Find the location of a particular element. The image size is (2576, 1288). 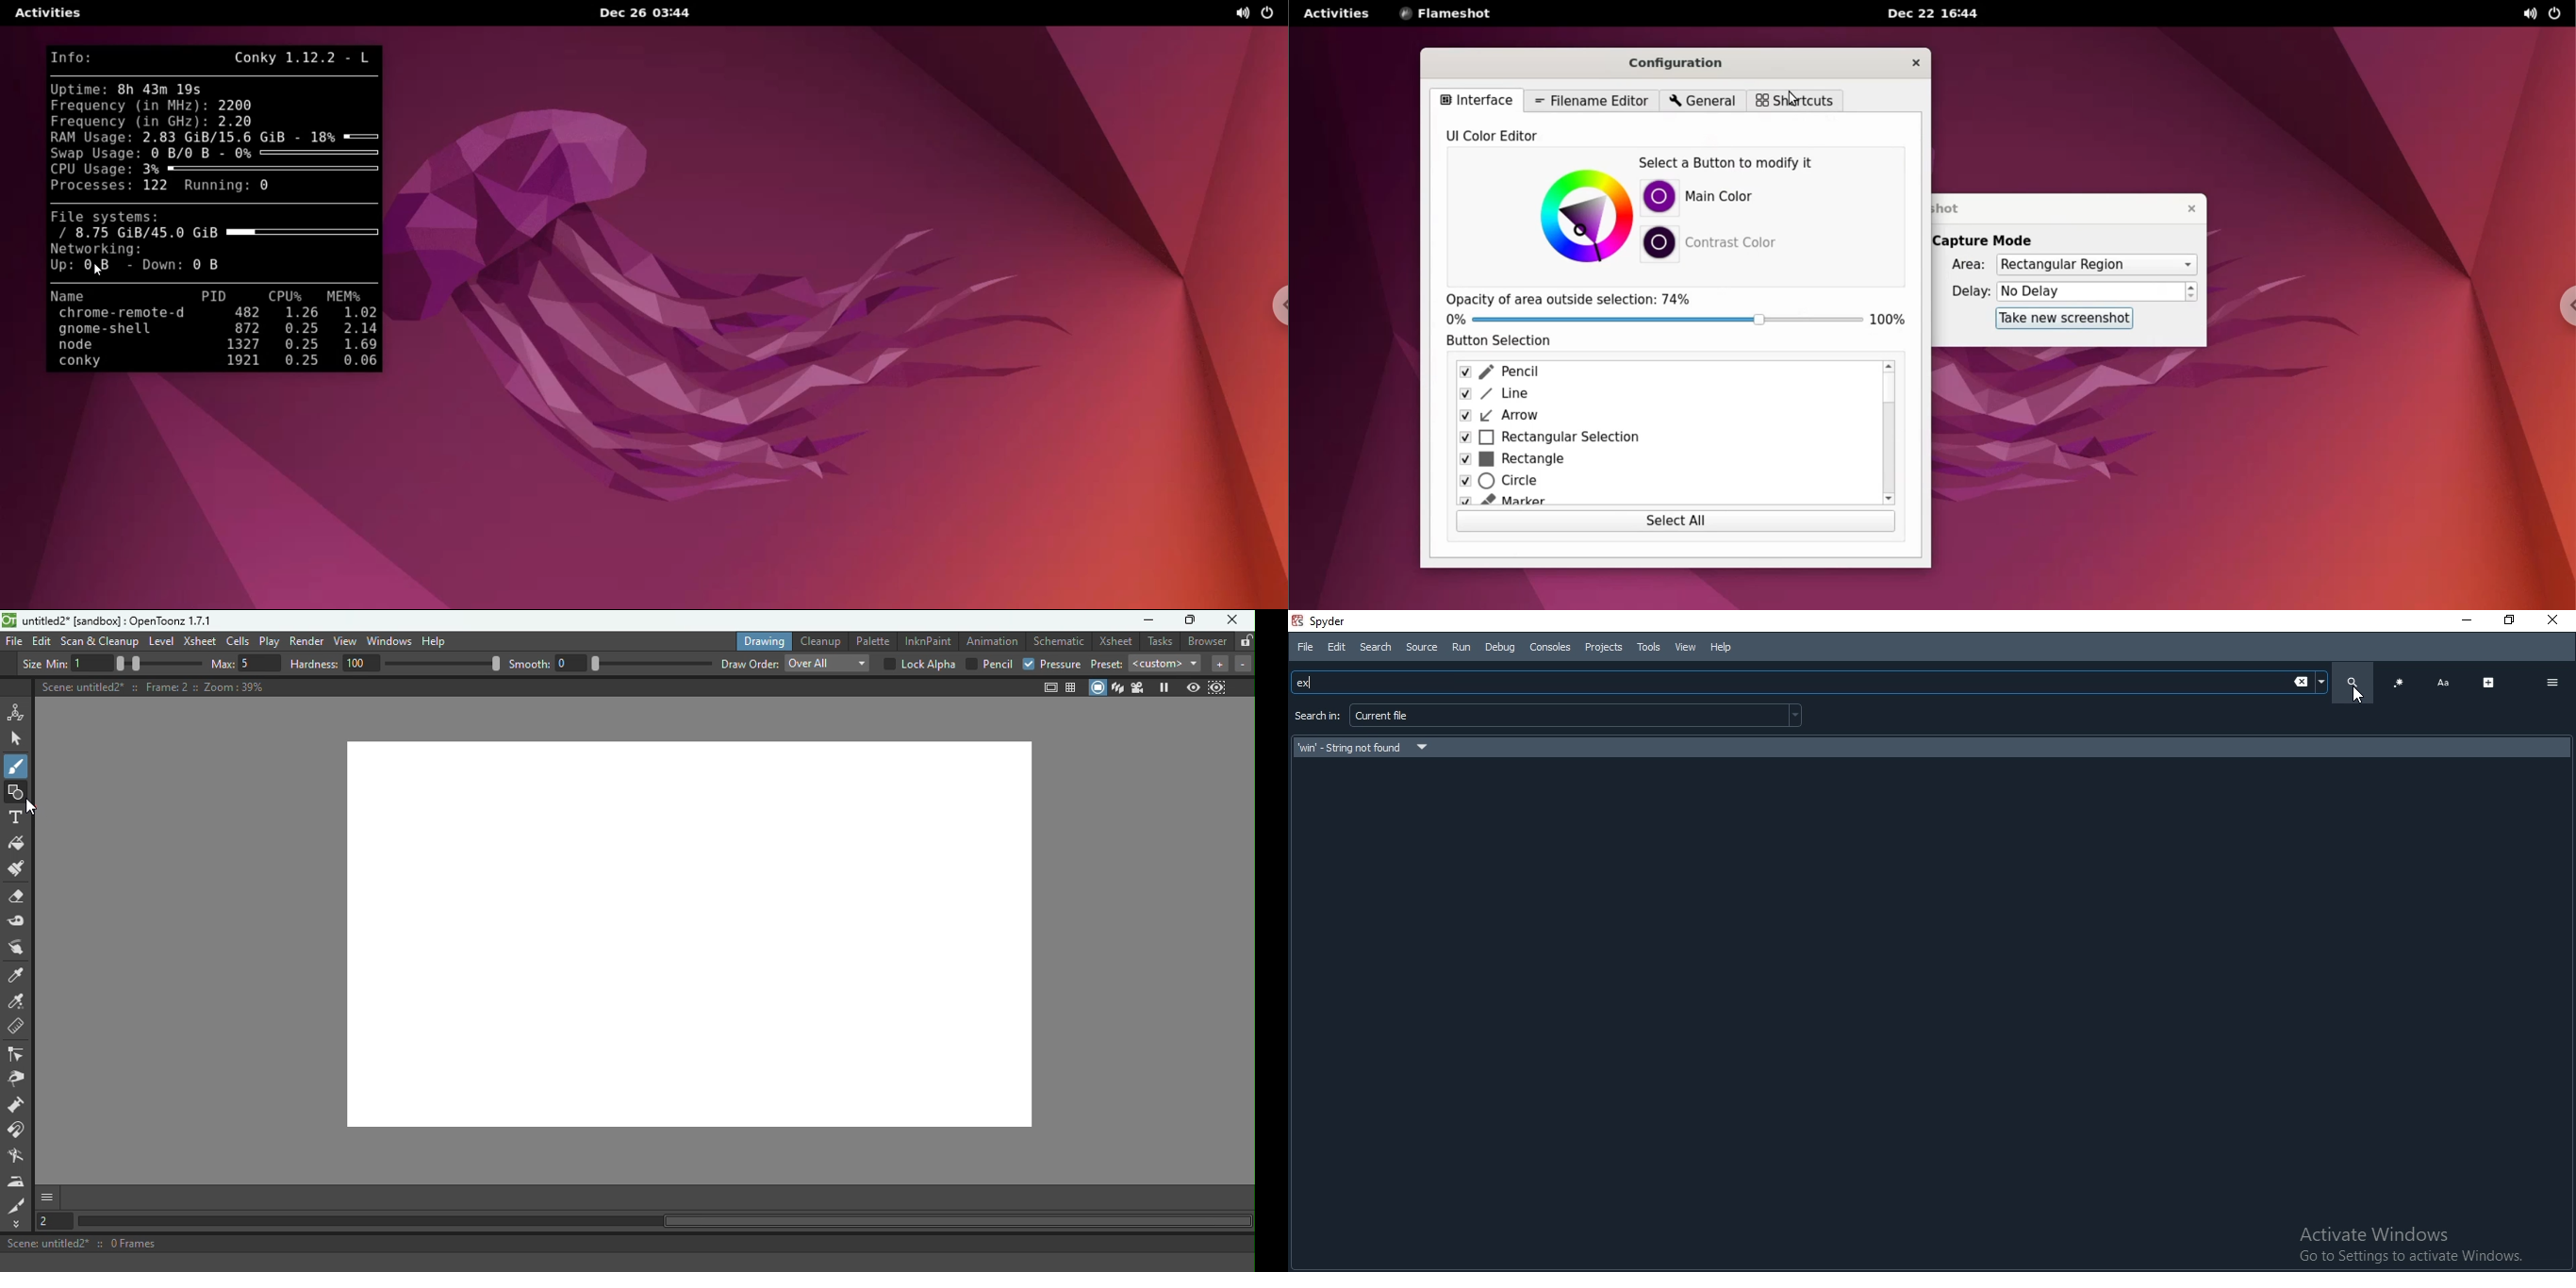

Run is located at coordinates (1460, 646).